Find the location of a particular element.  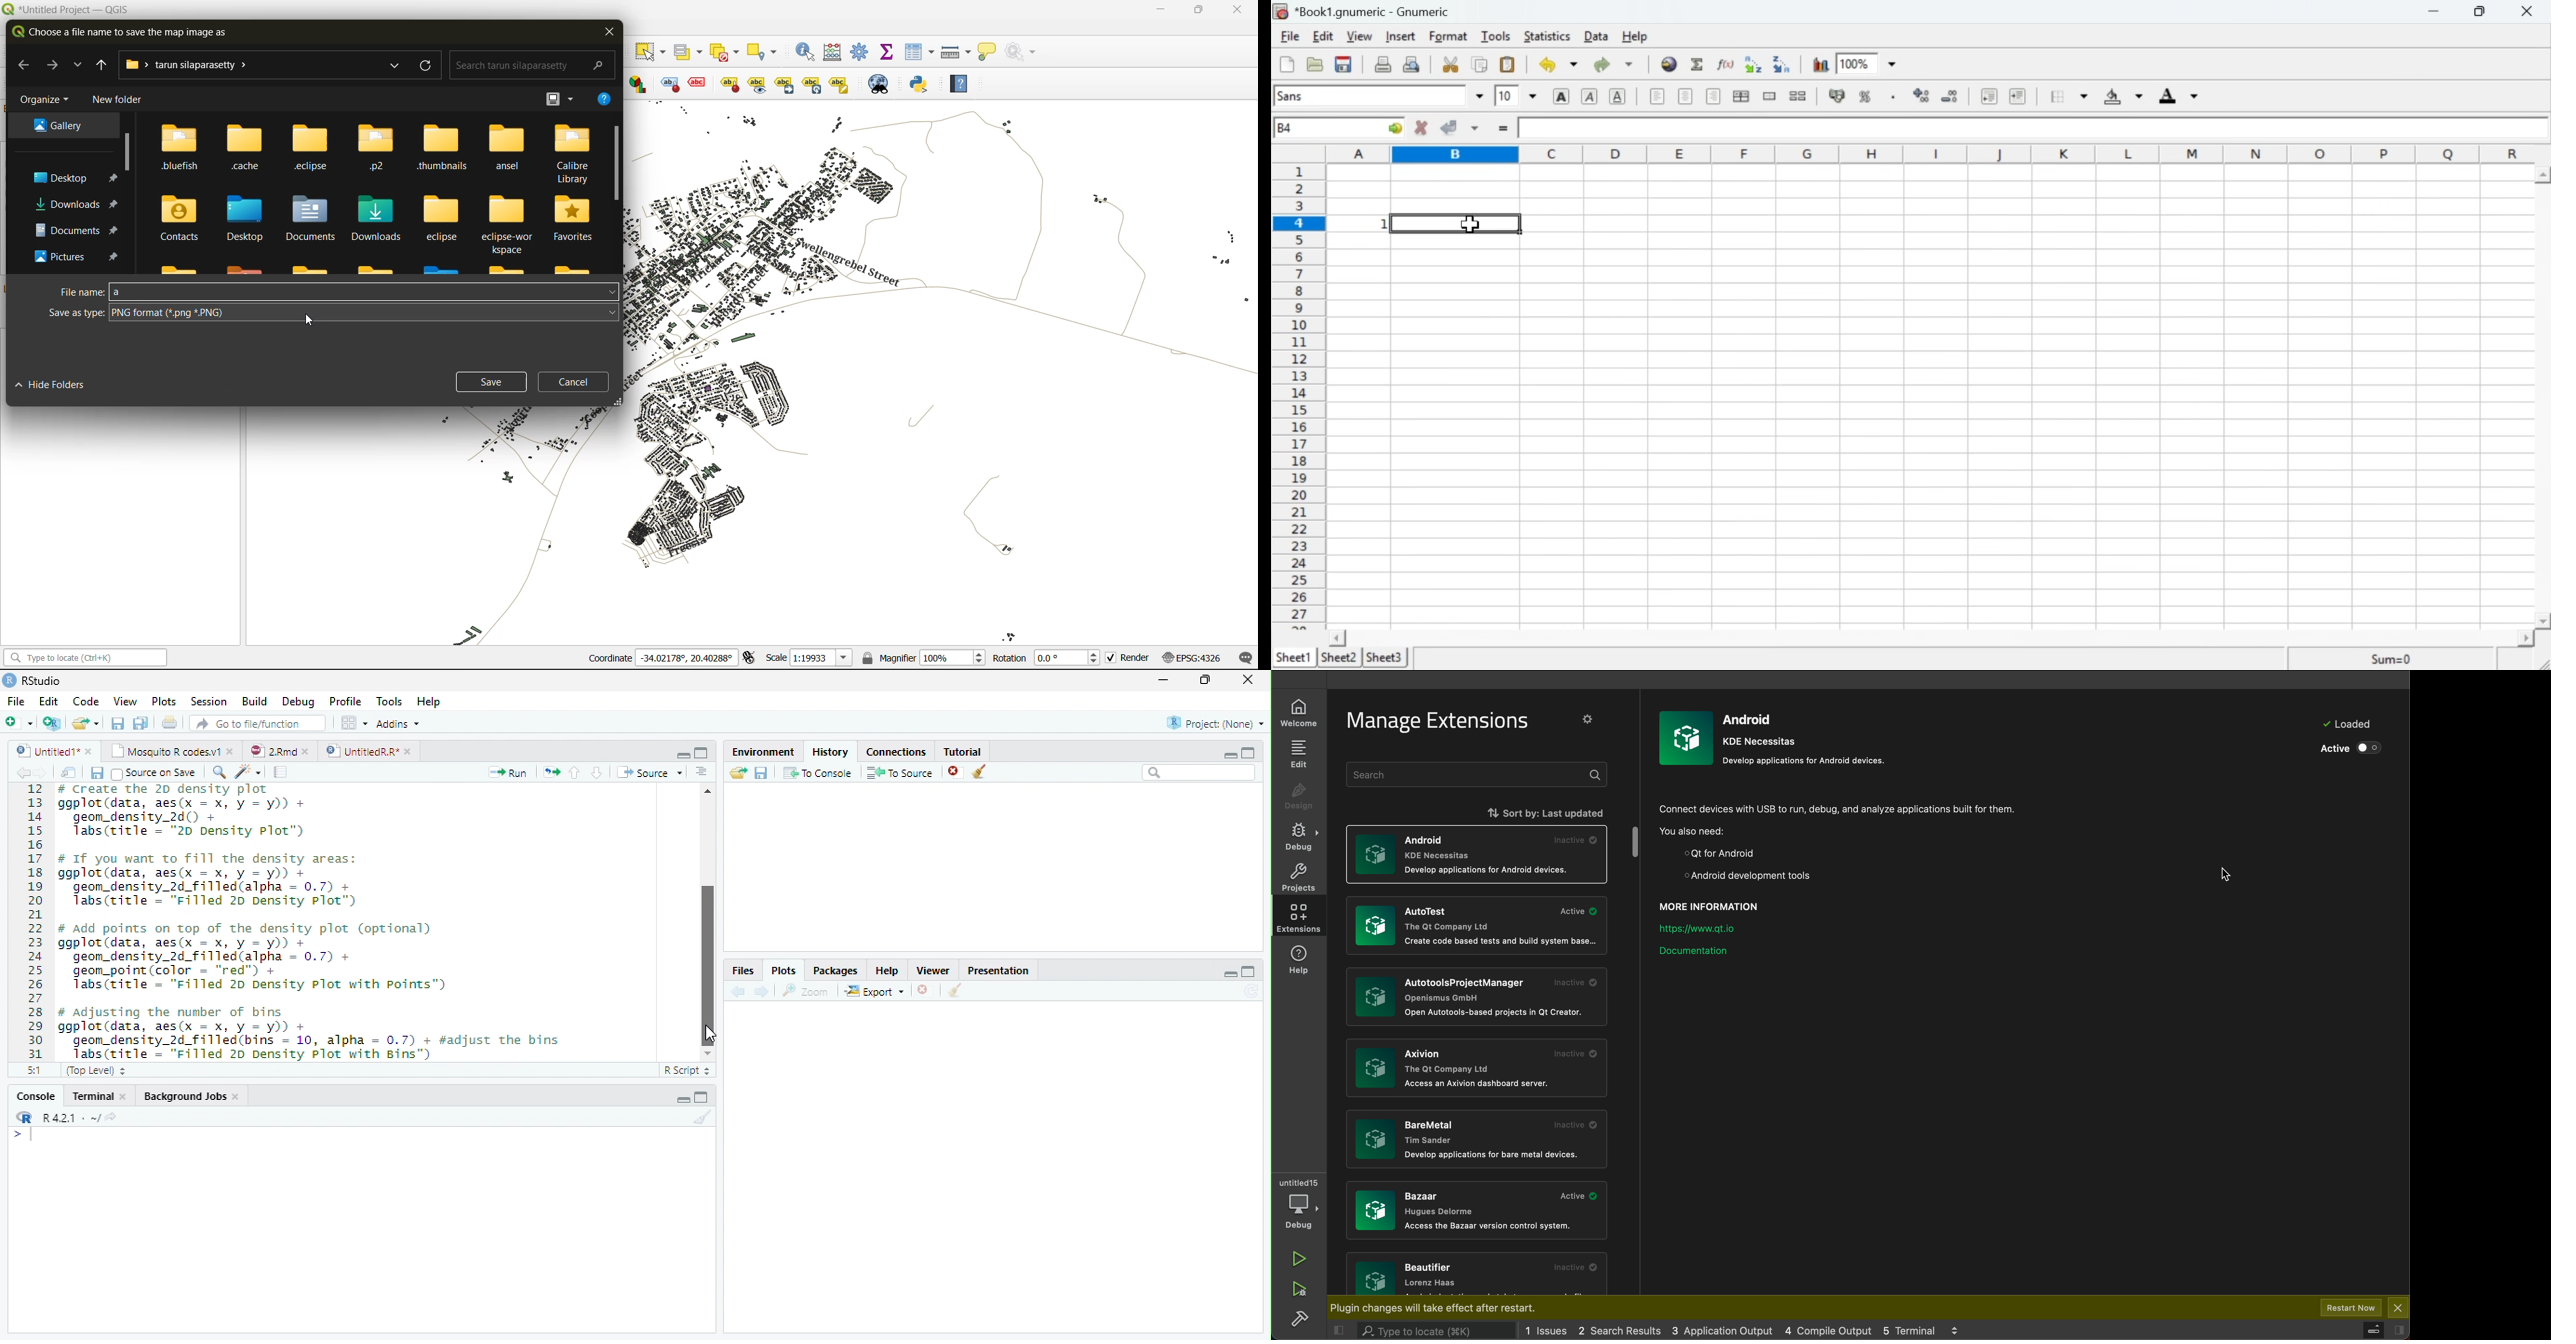

control panel is located at coordinates (2374, 1328).